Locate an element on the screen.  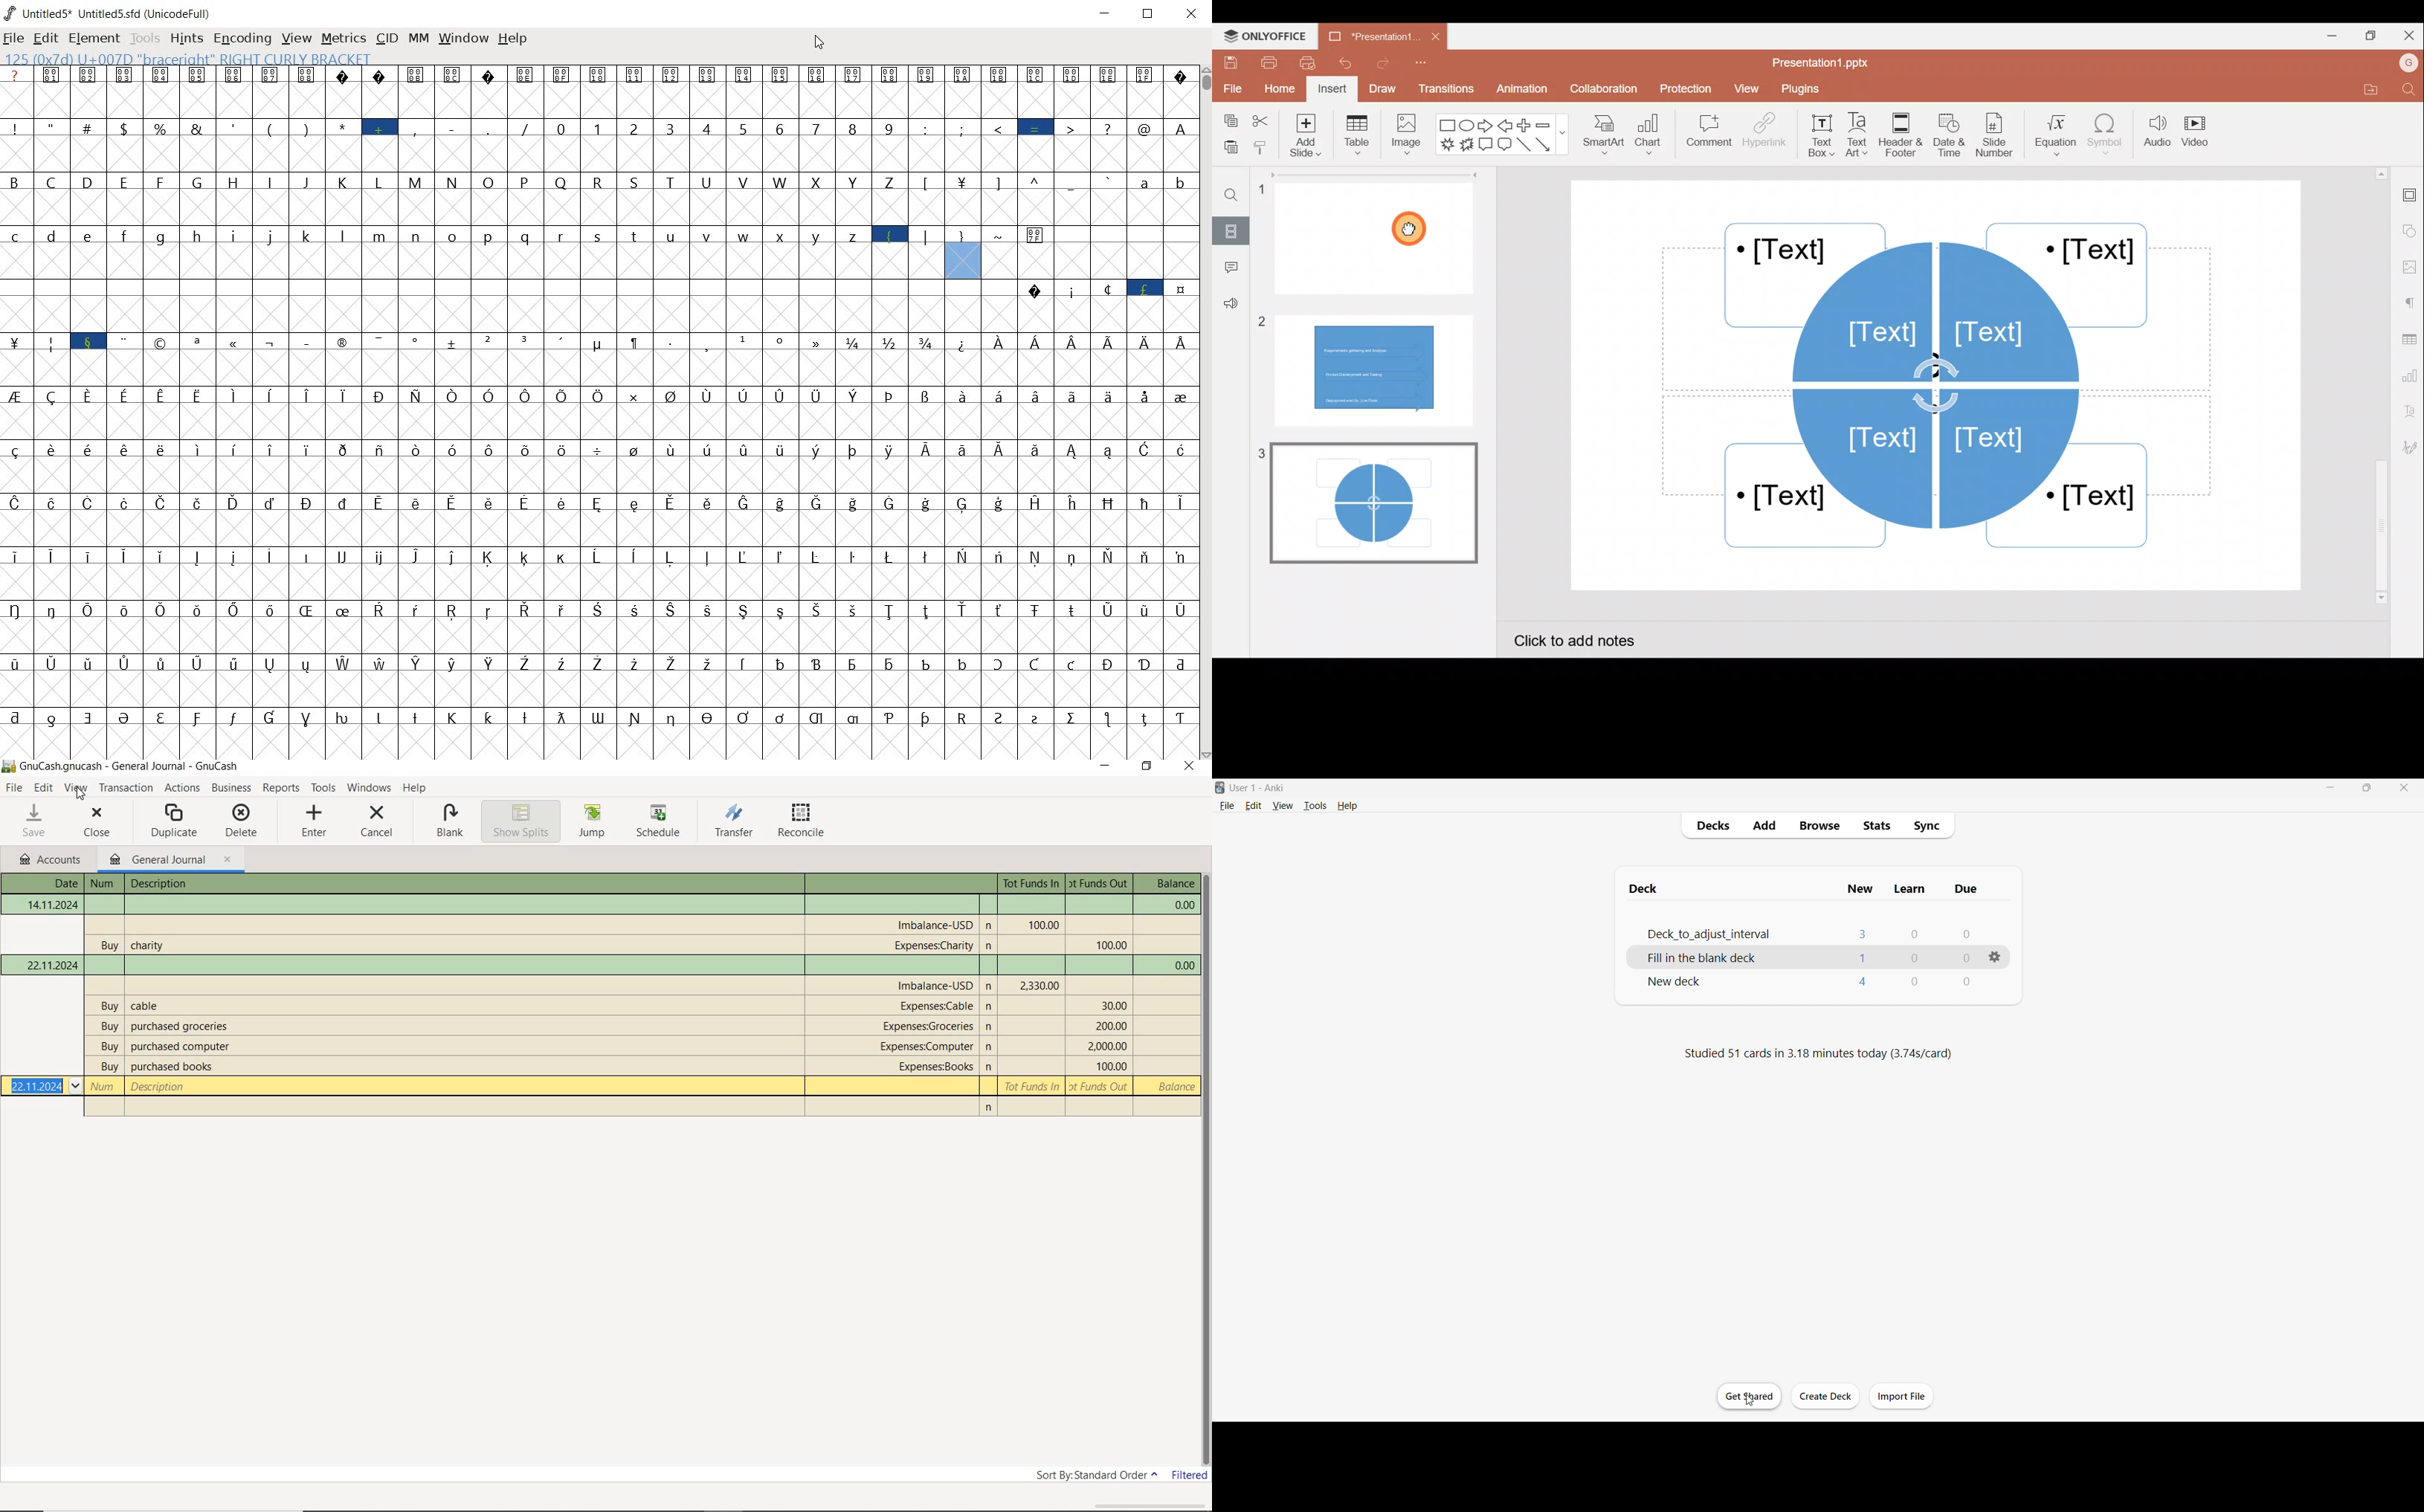
Shape settings is located at coordinates (2409, 227).